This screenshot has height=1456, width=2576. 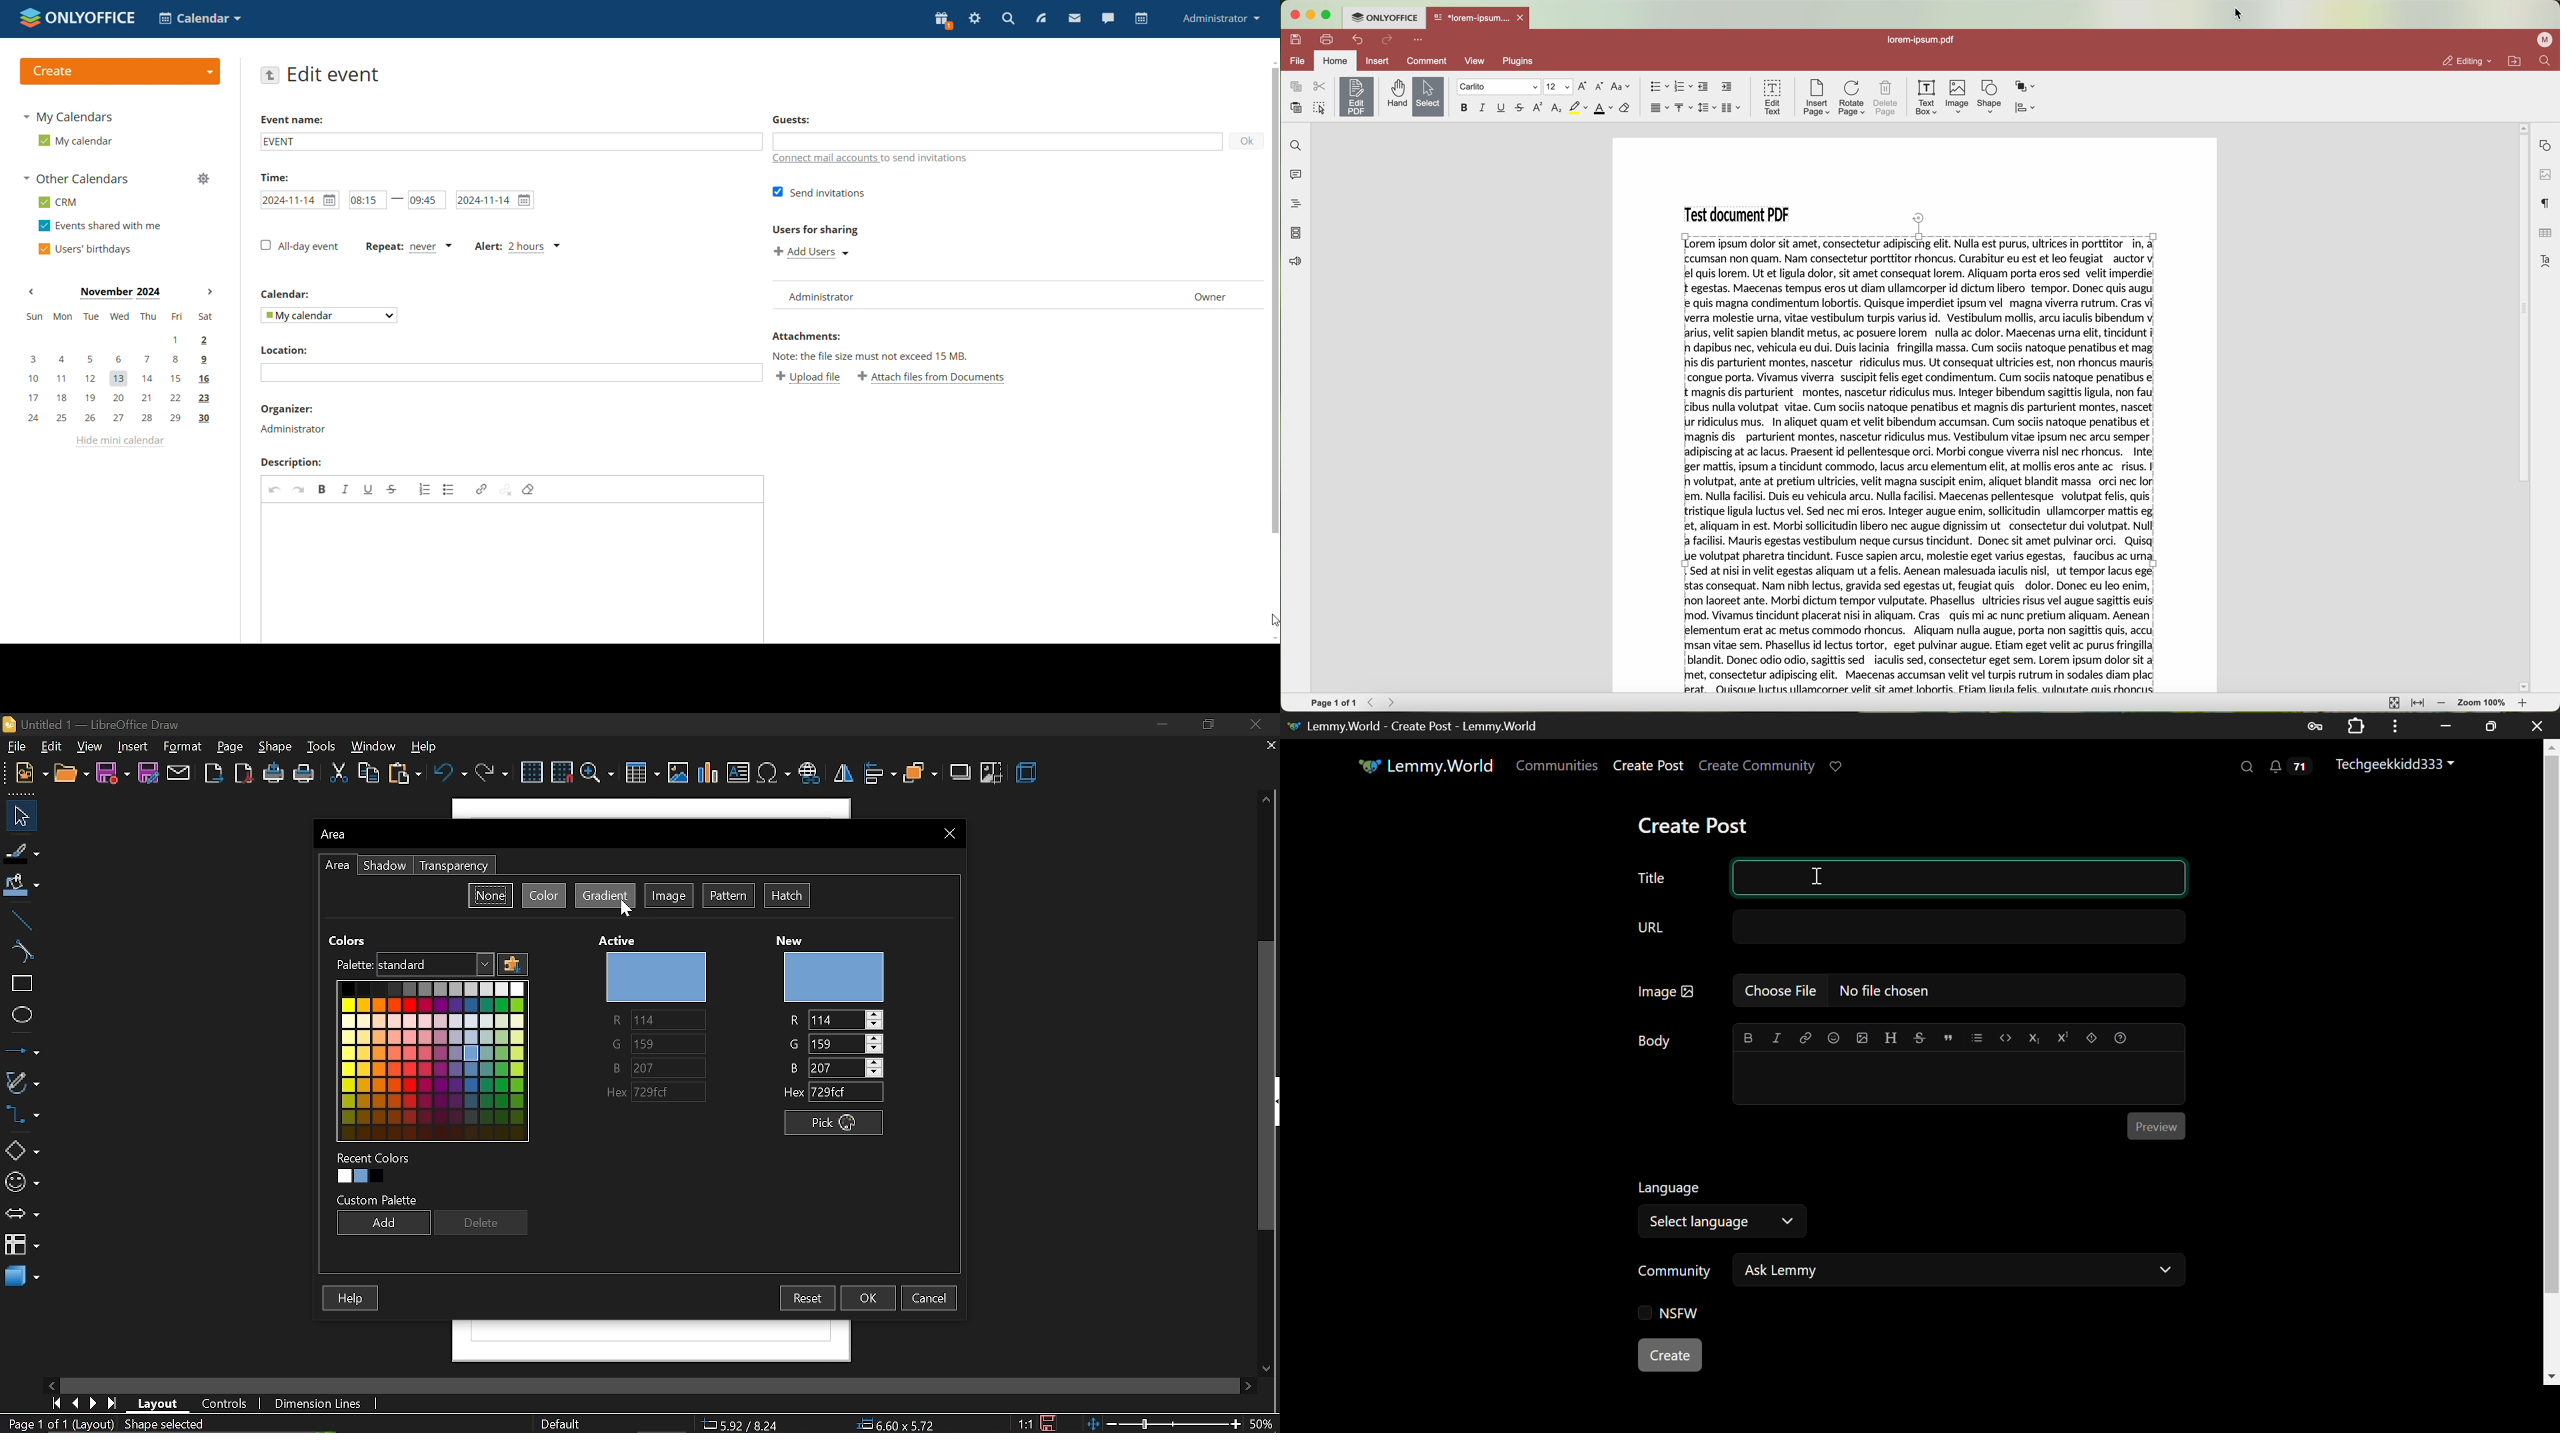 I want to click on shape selected, so click(x=161, y=1423).